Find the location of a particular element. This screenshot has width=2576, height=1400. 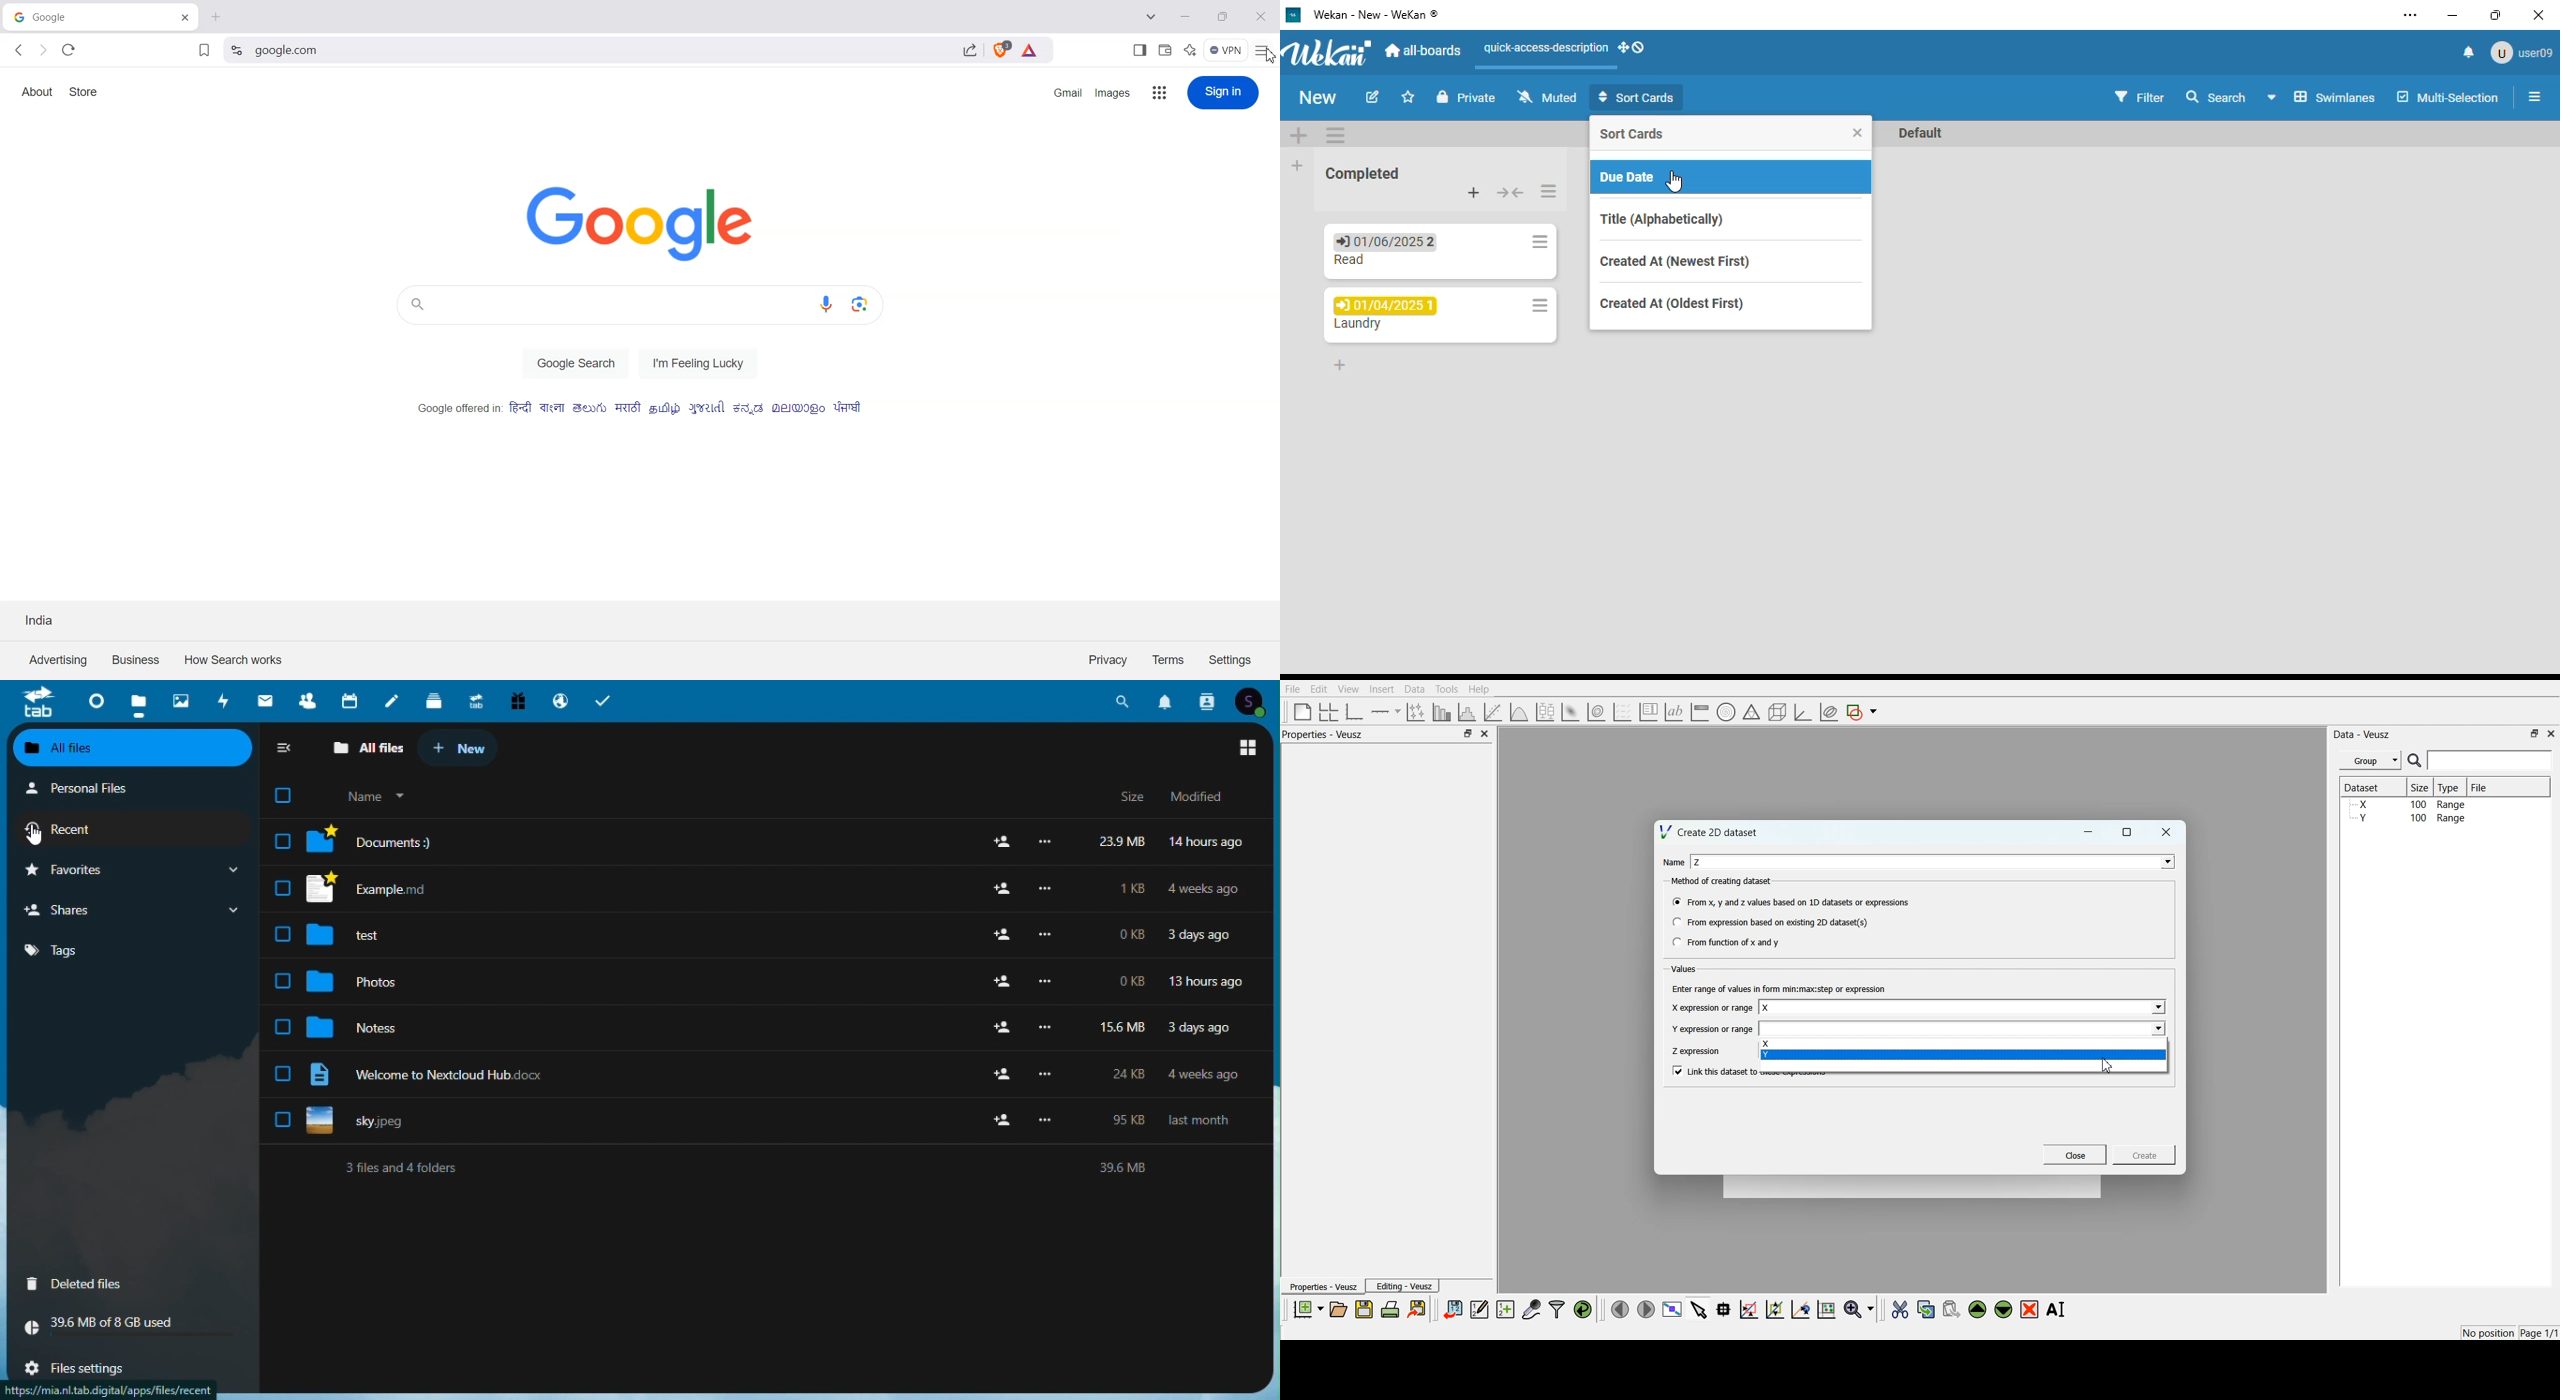

From function of x and y is located at coordinates (1727, 941).